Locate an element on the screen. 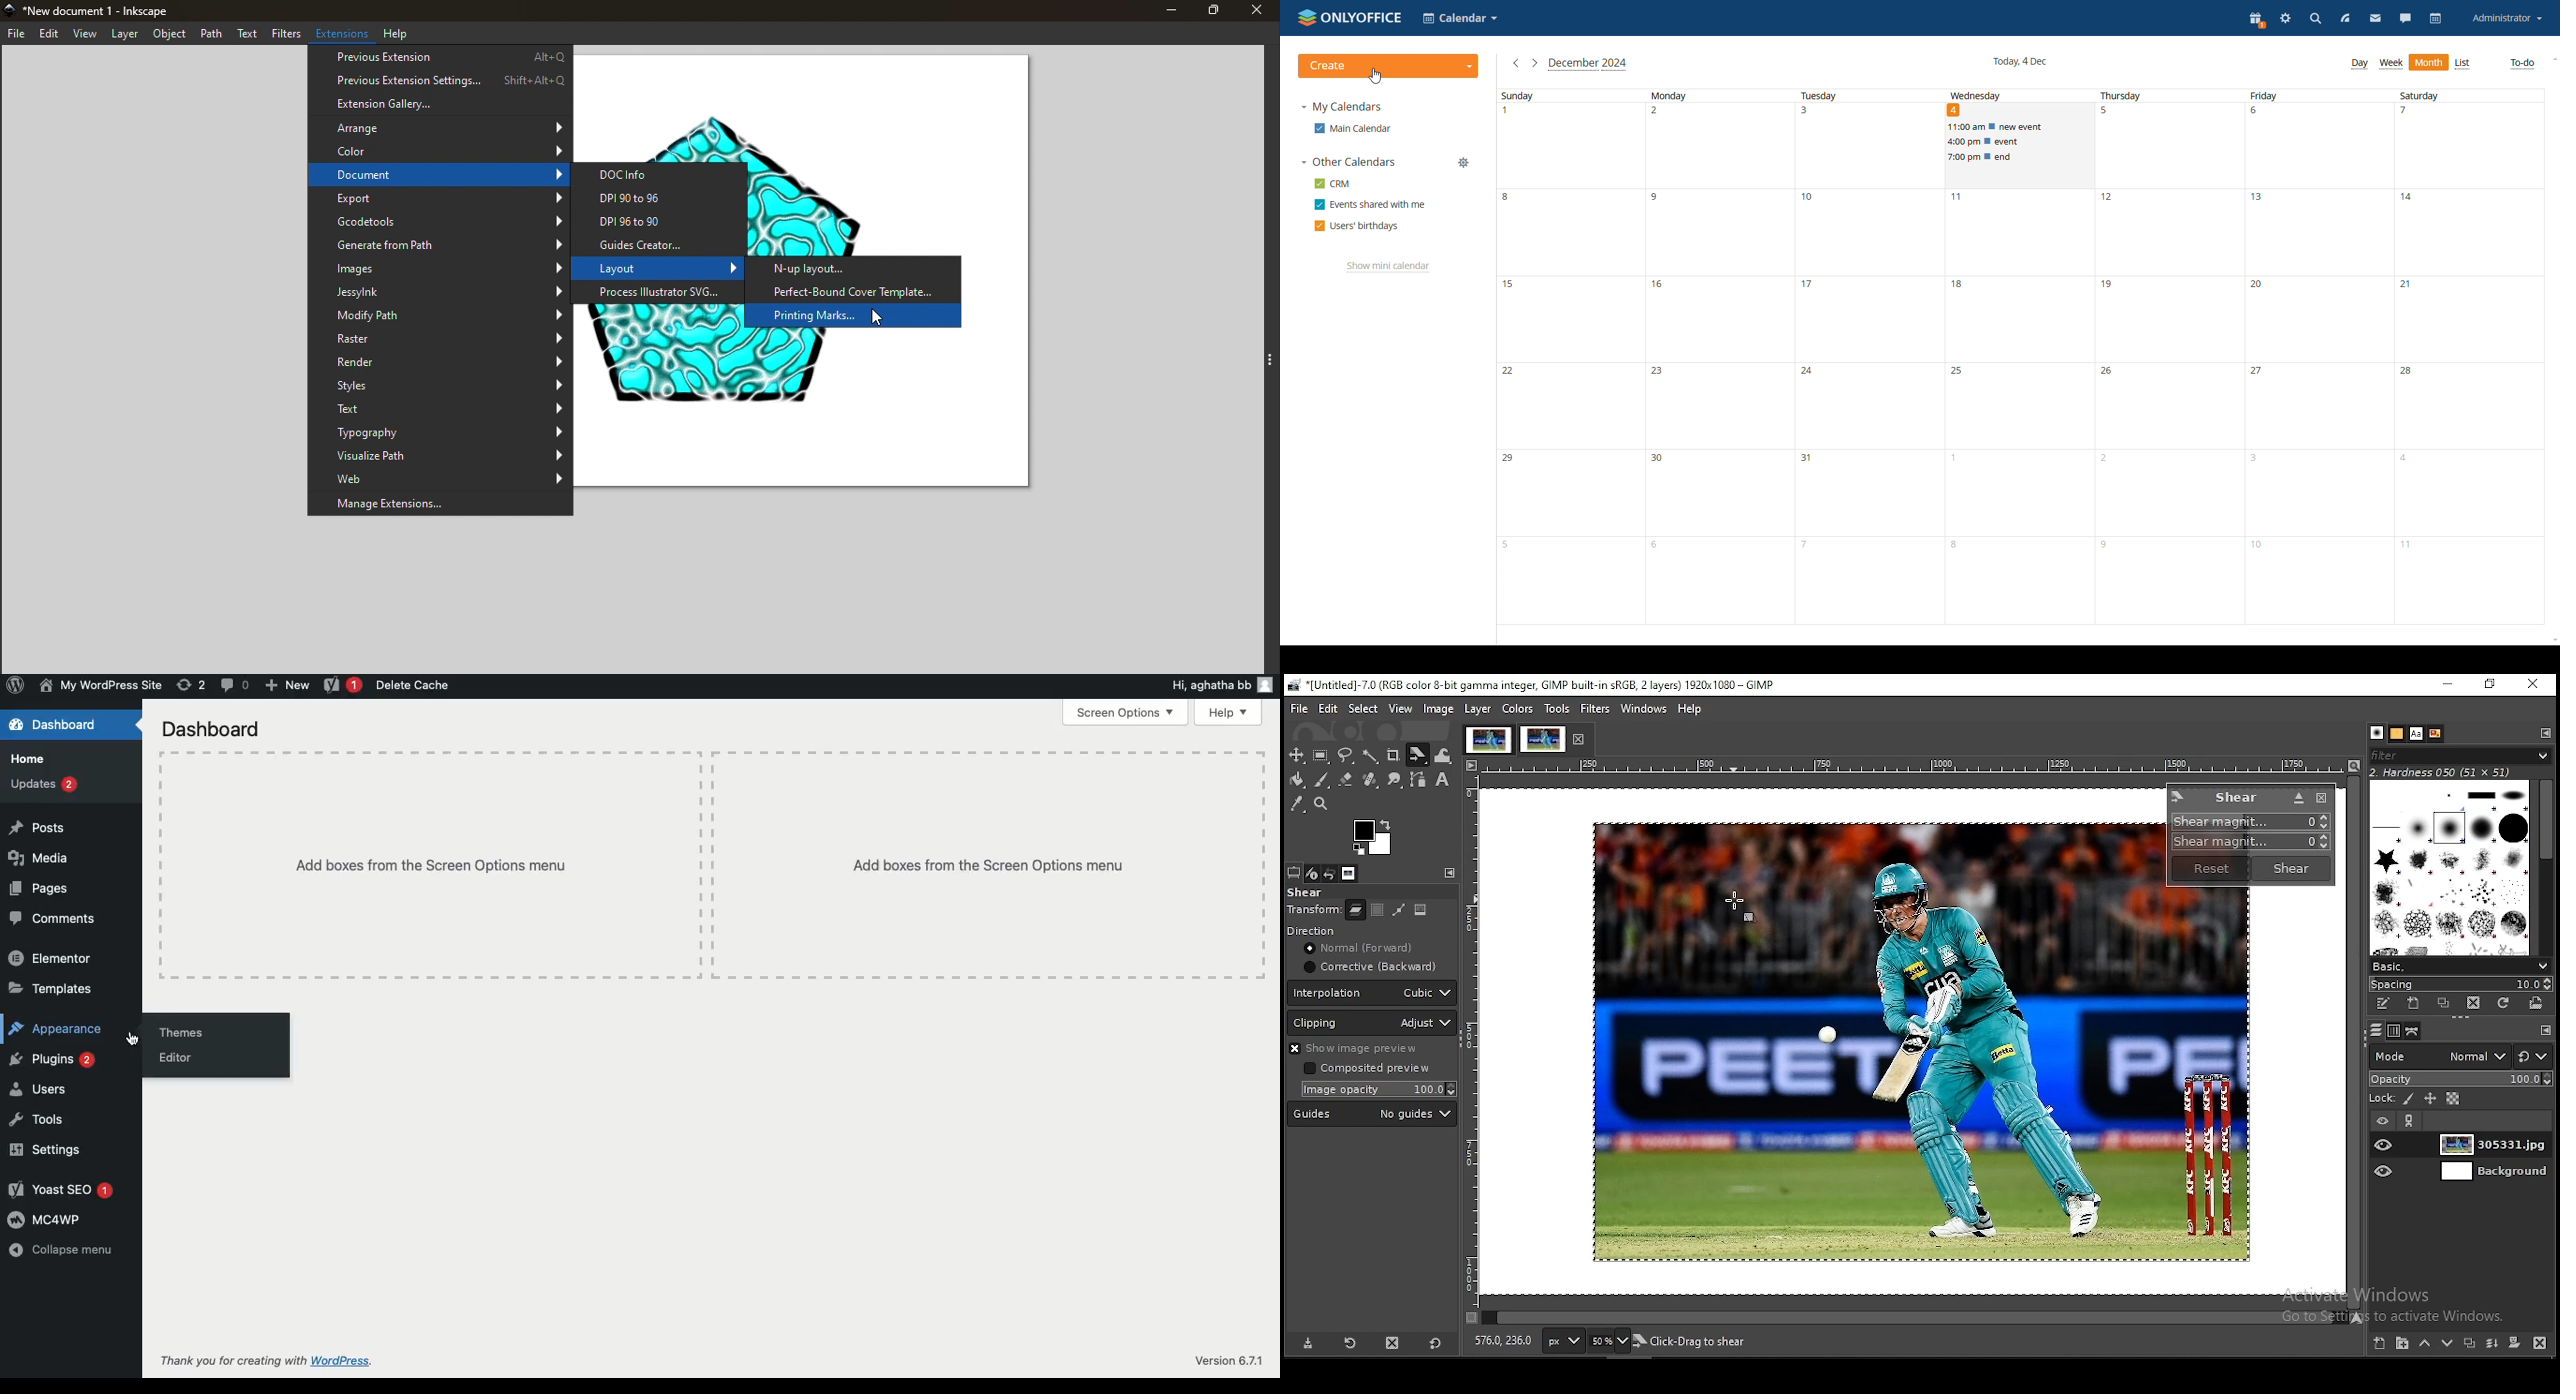 This screenshot has width=2576, height=1400. Annotate Logo is located at coordinates (15, 686).